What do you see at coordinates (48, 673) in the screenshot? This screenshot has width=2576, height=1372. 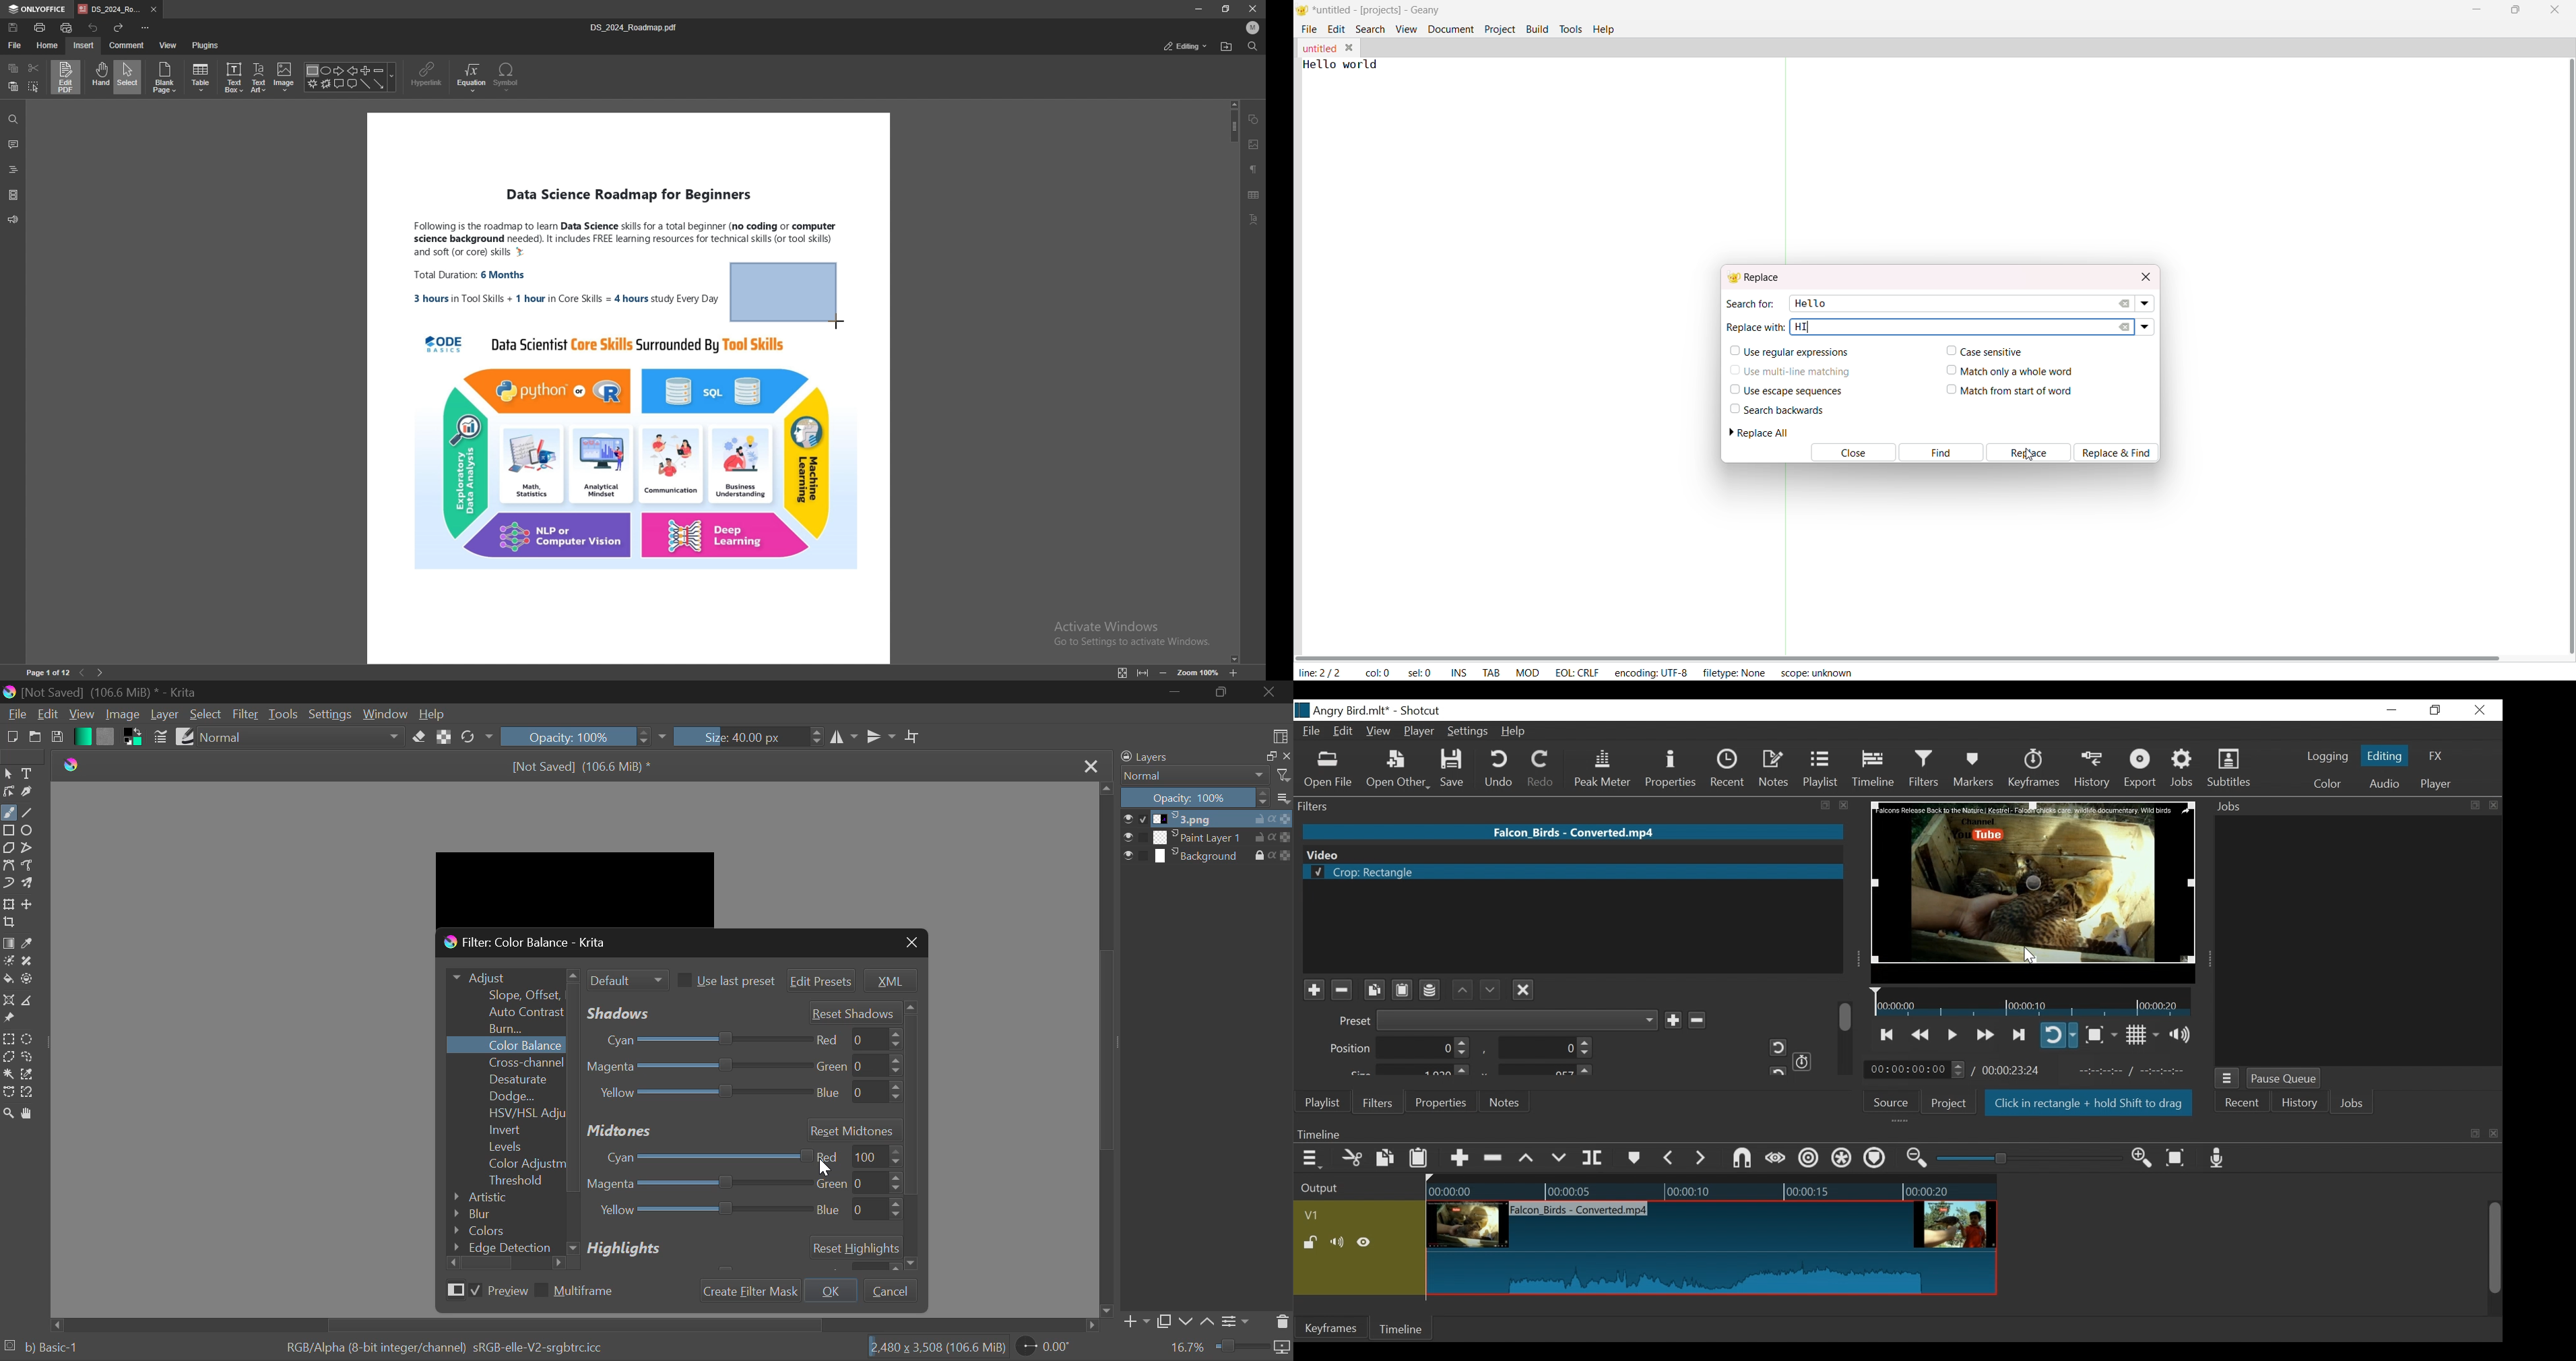 I see `page number` at bounding box center [48, 673].